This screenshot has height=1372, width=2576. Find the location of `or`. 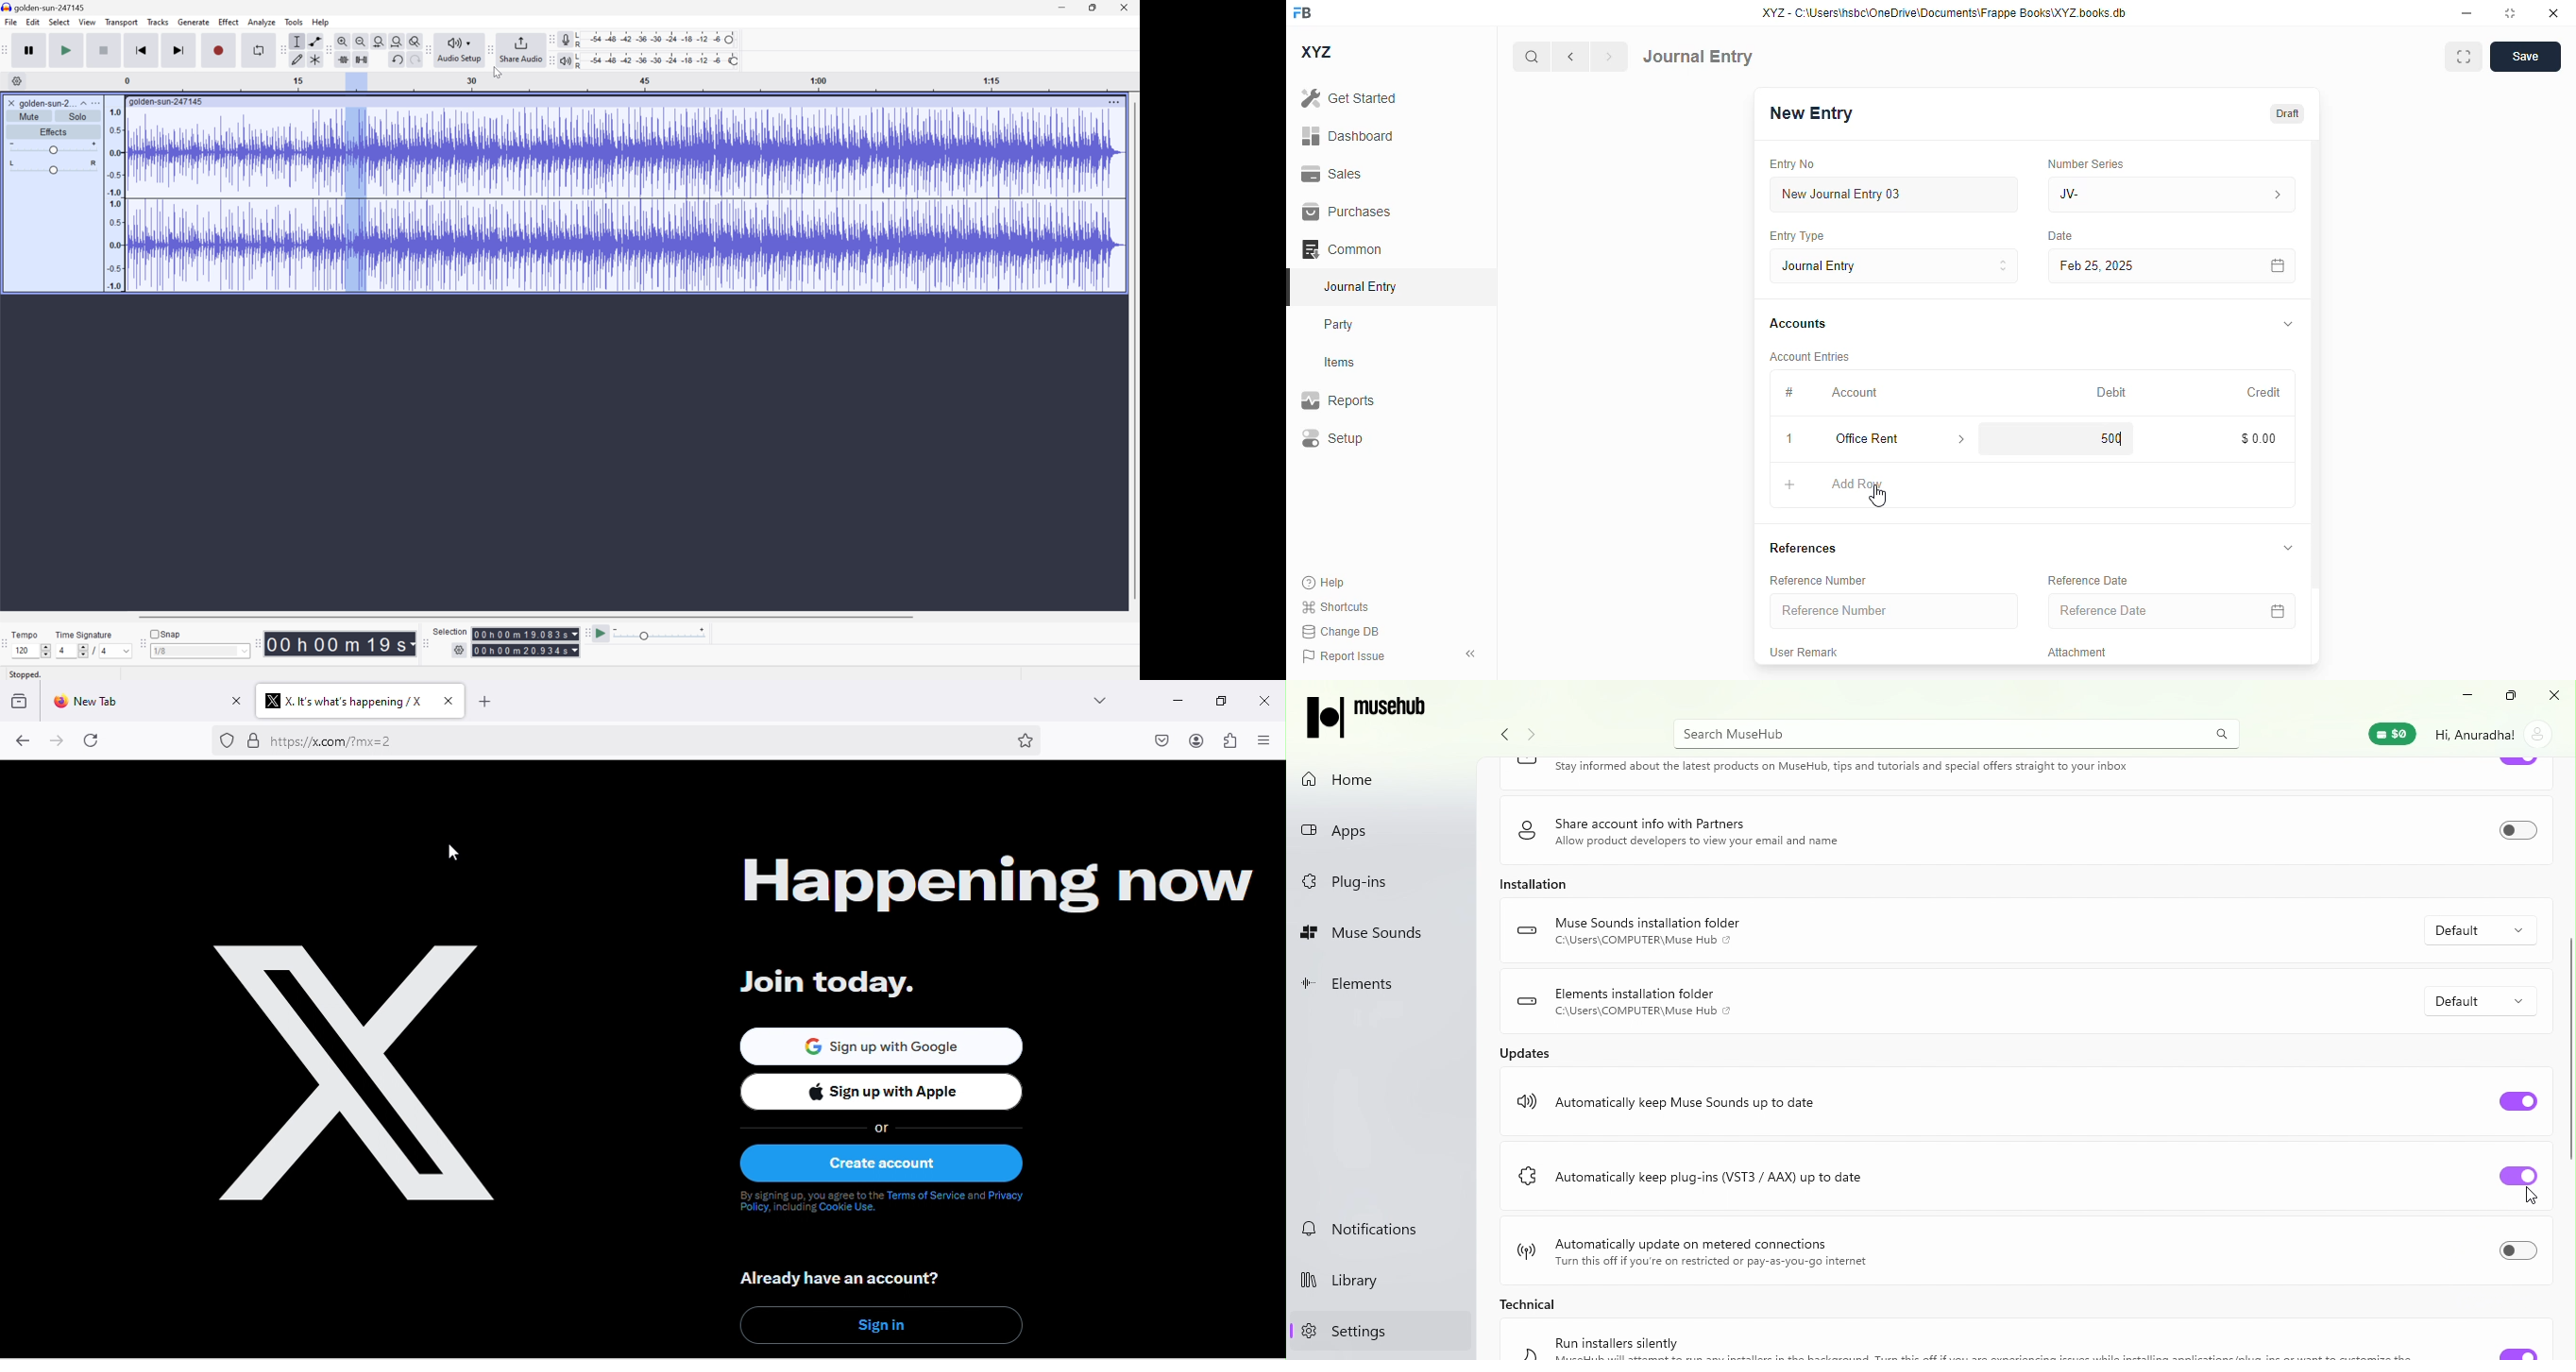

or is located at coordinates (885, 1127).